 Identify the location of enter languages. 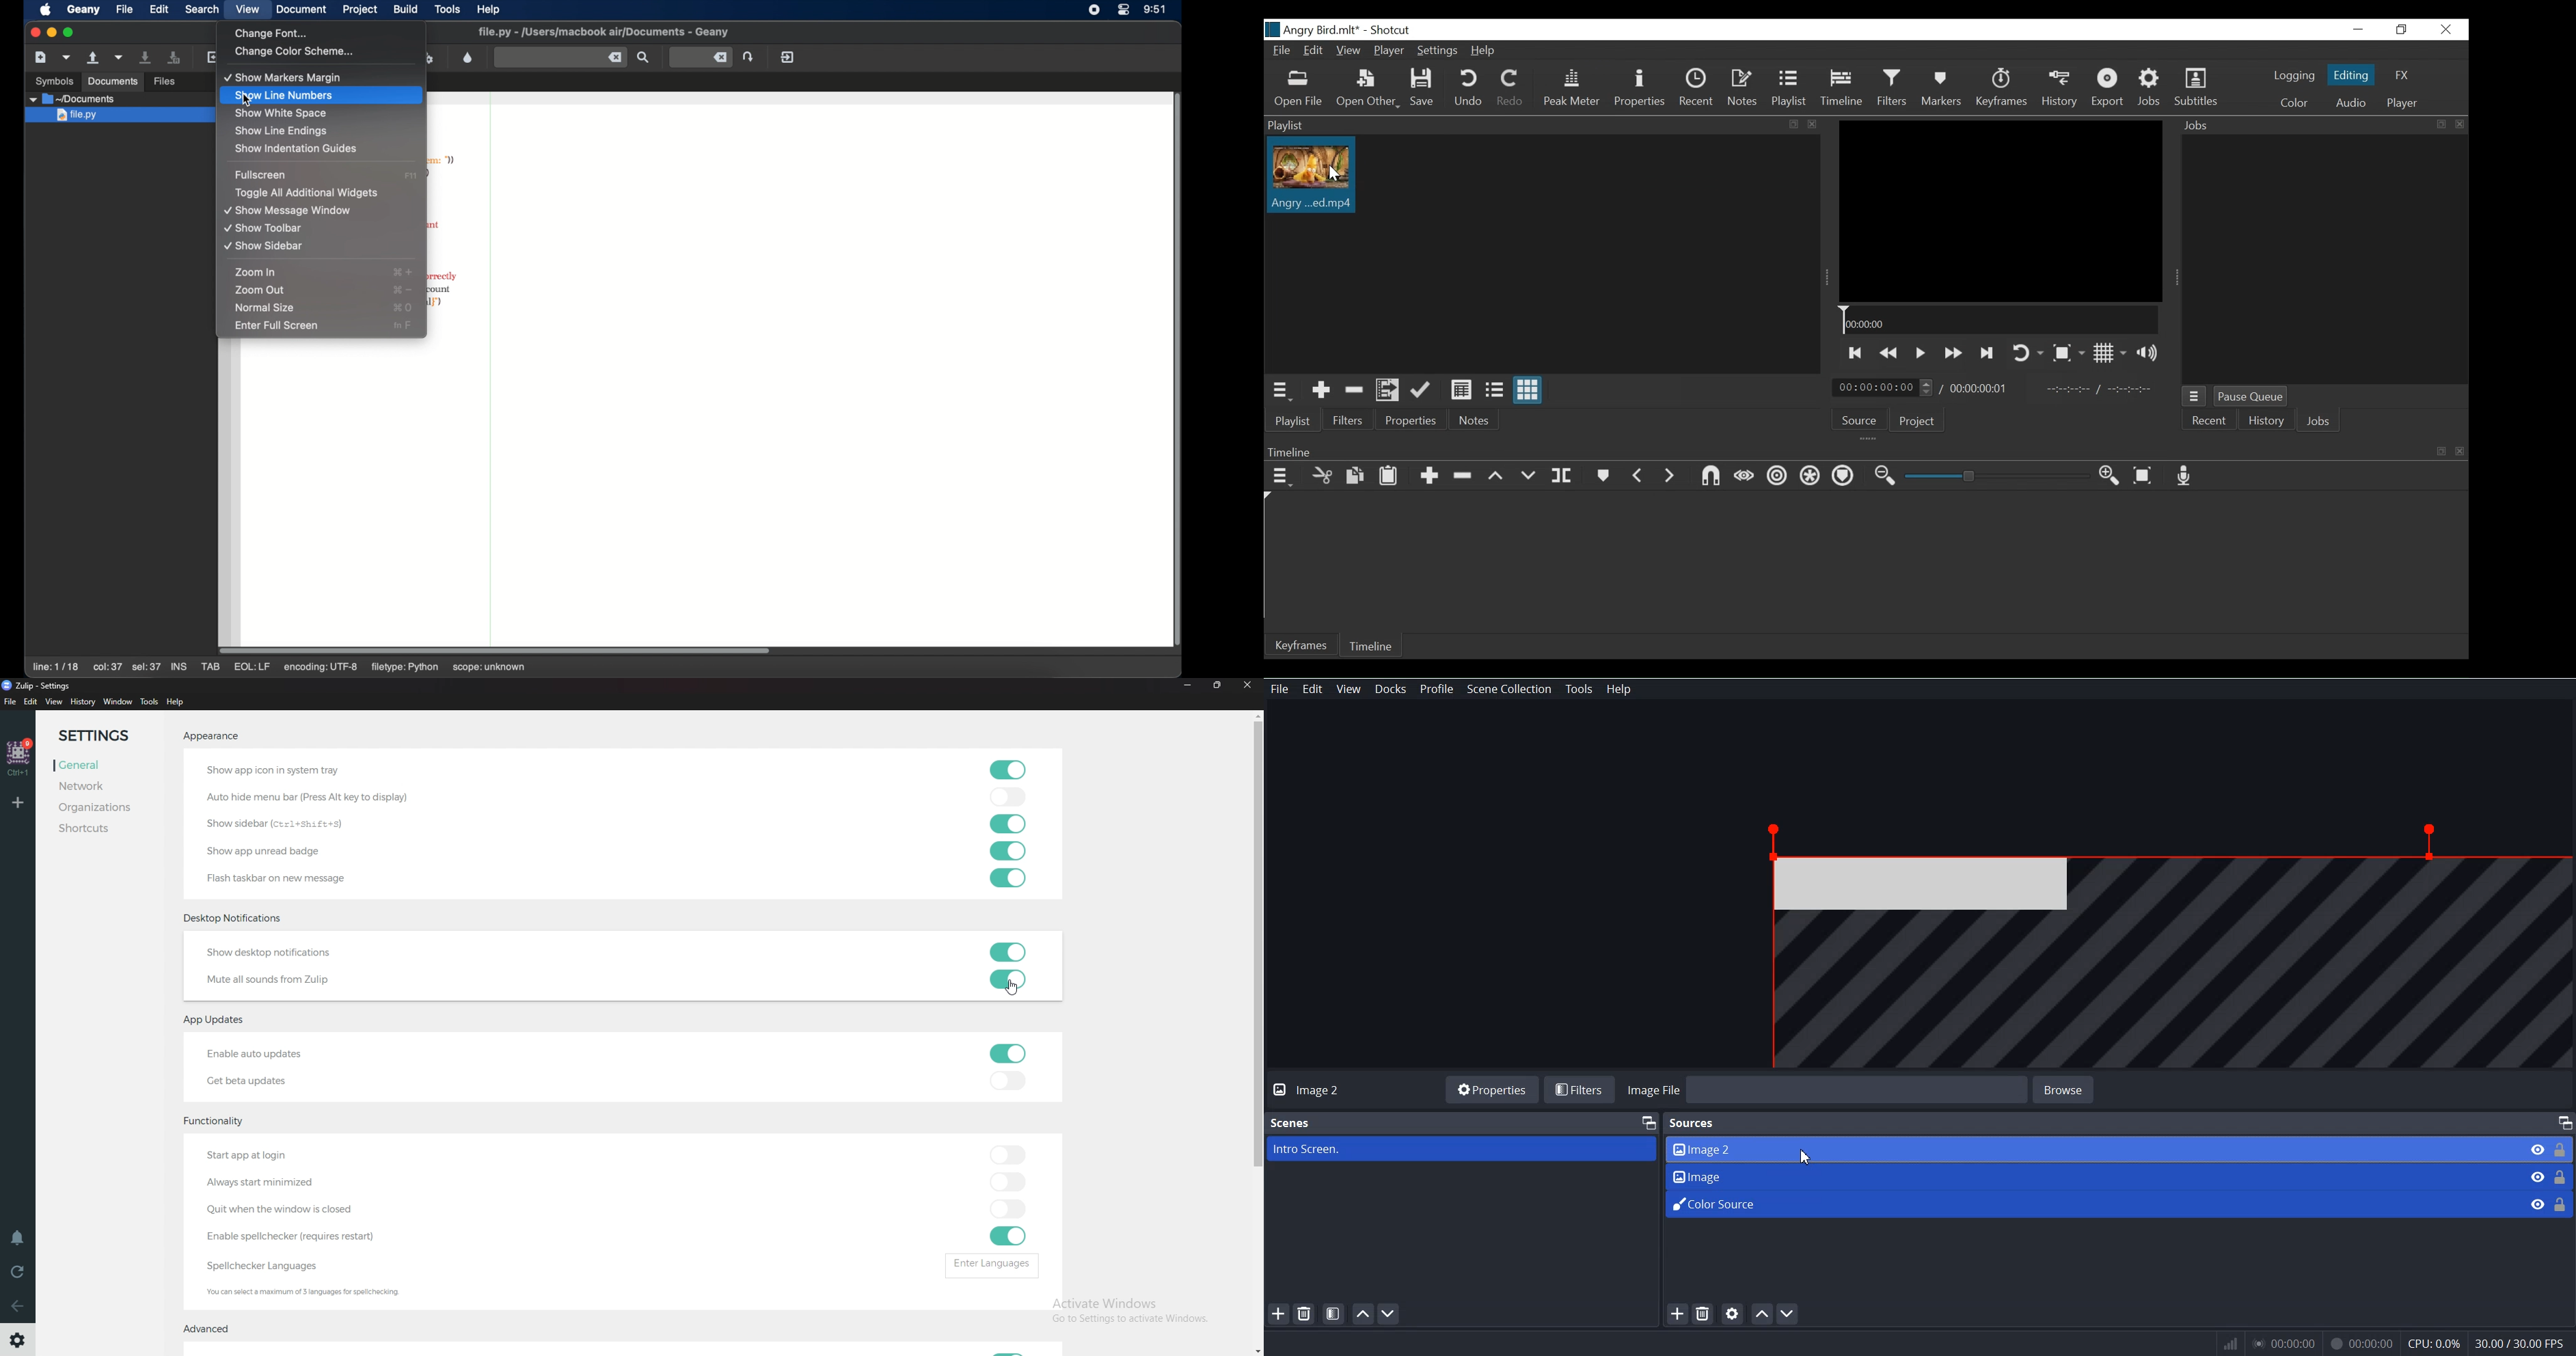
(992, 1265).